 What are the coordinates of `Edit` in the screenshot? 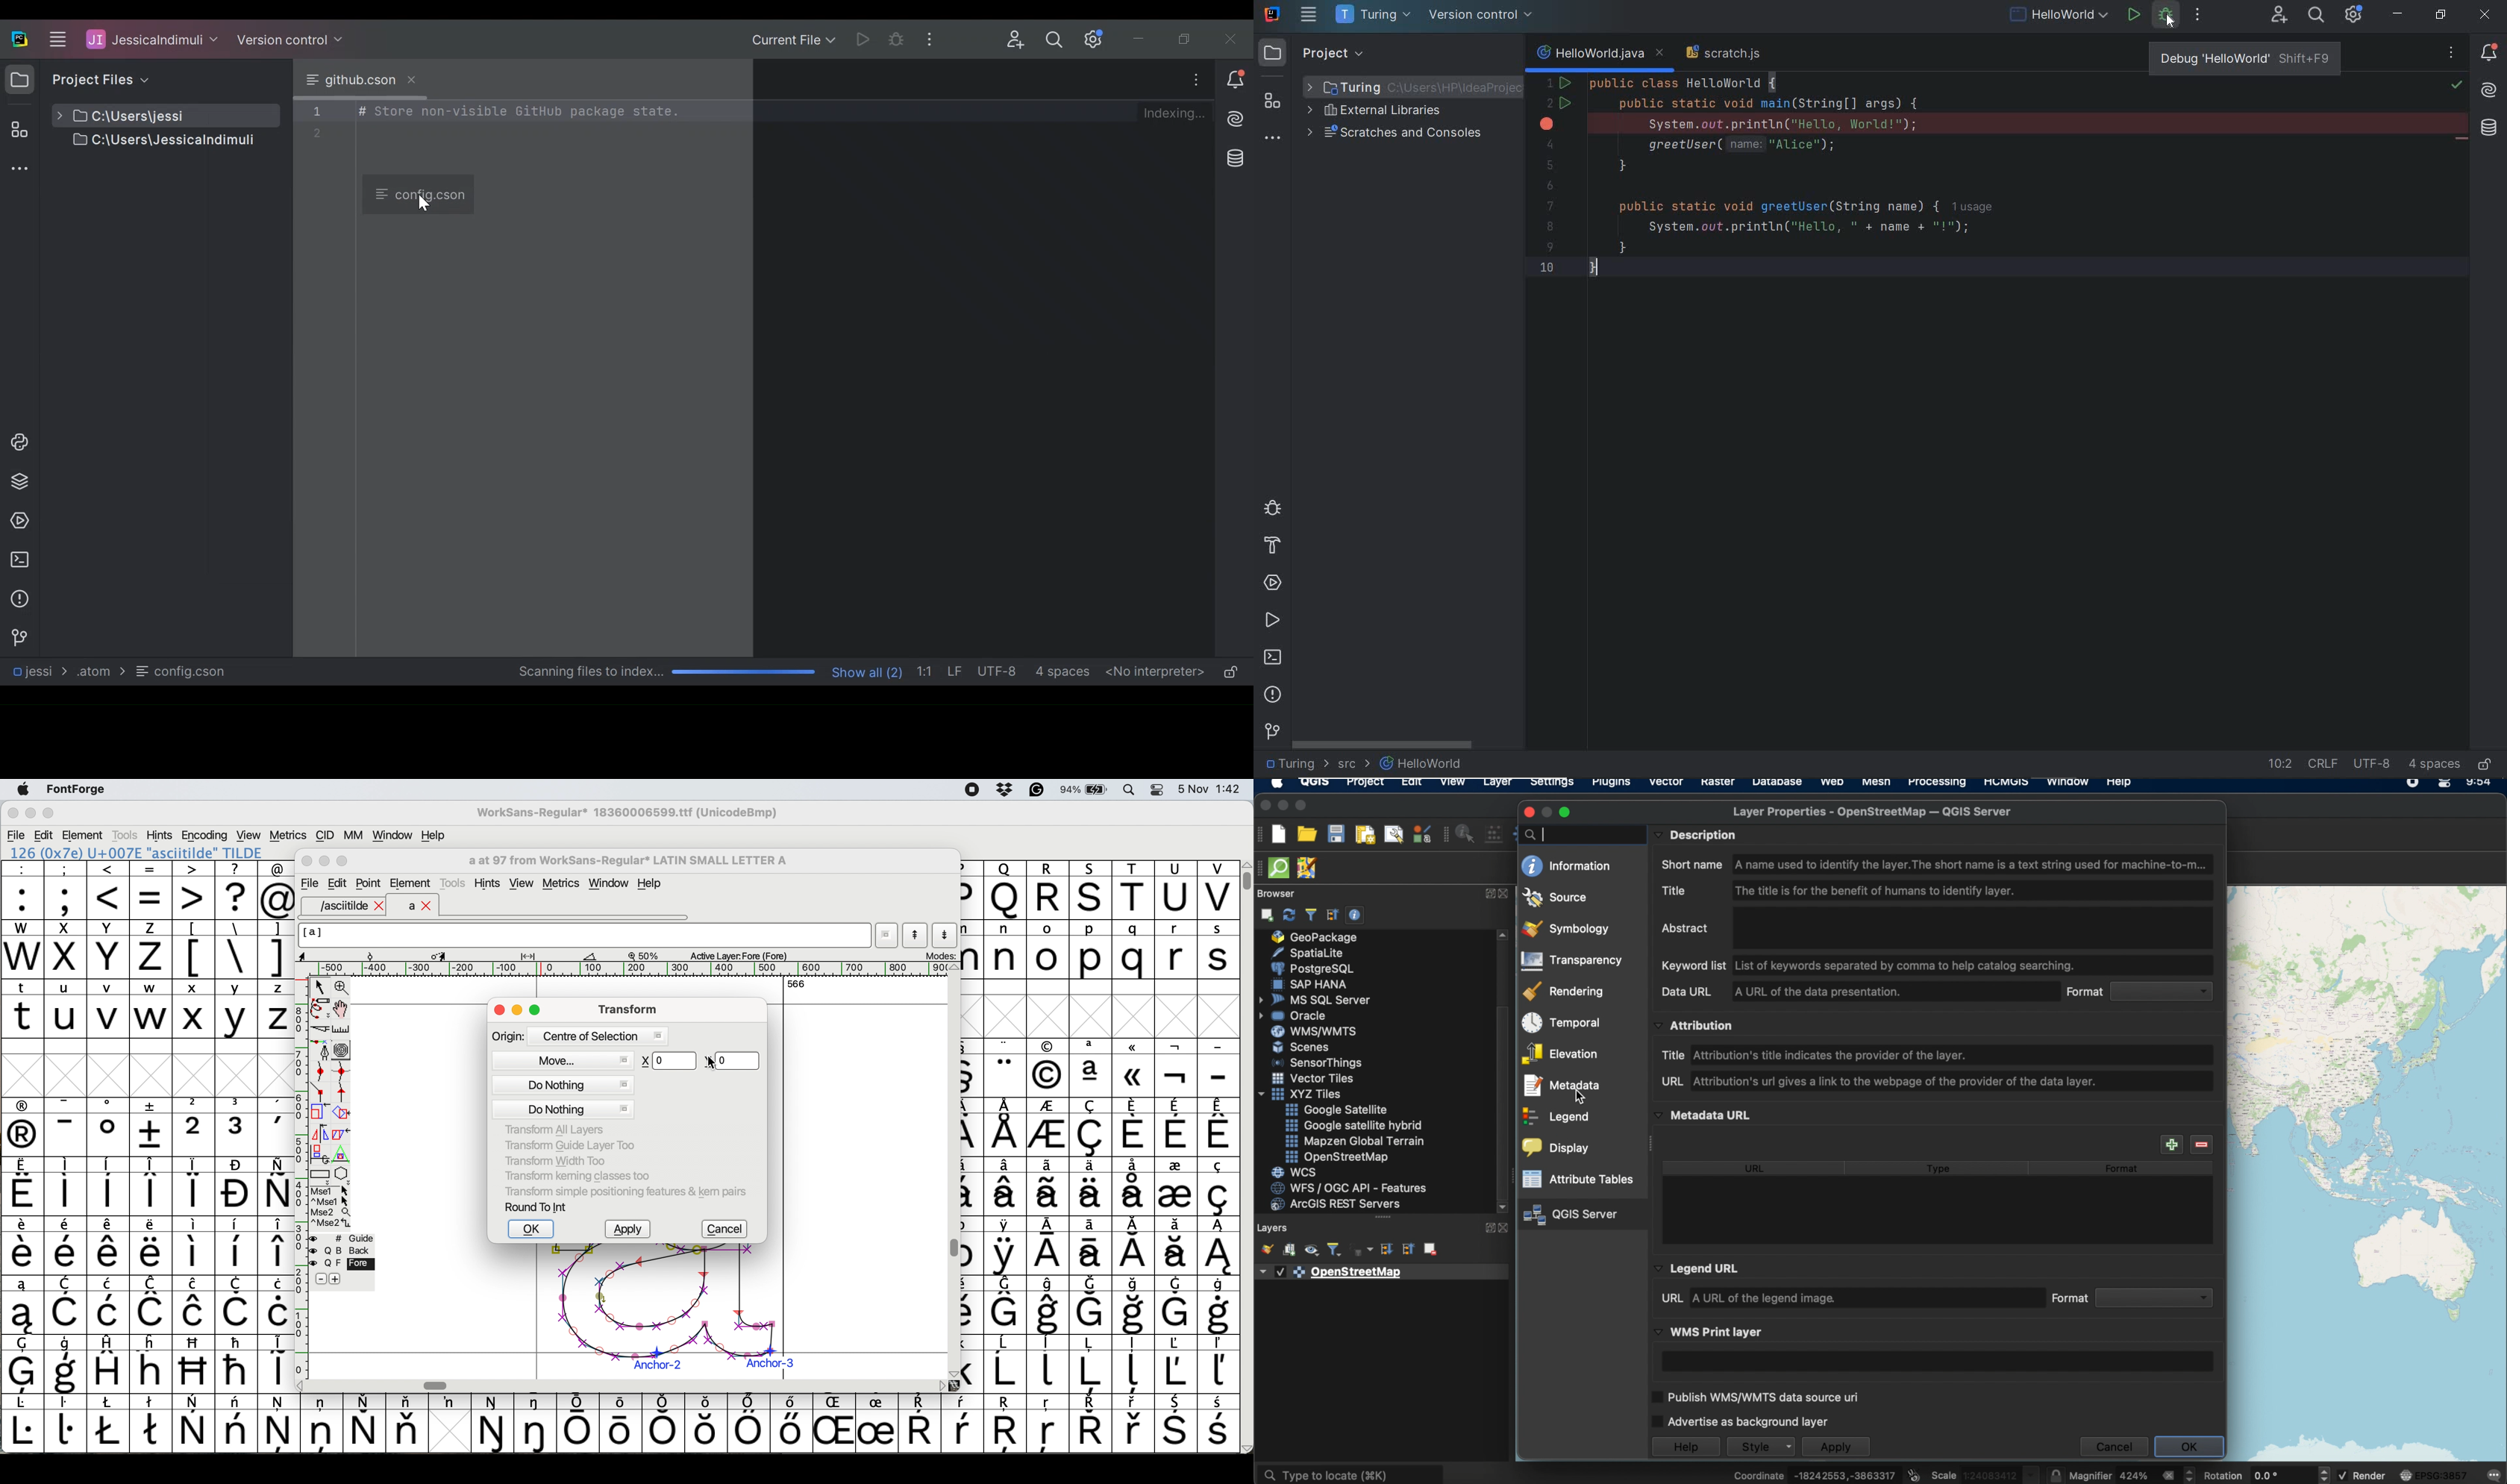 It's located at (337, 883).